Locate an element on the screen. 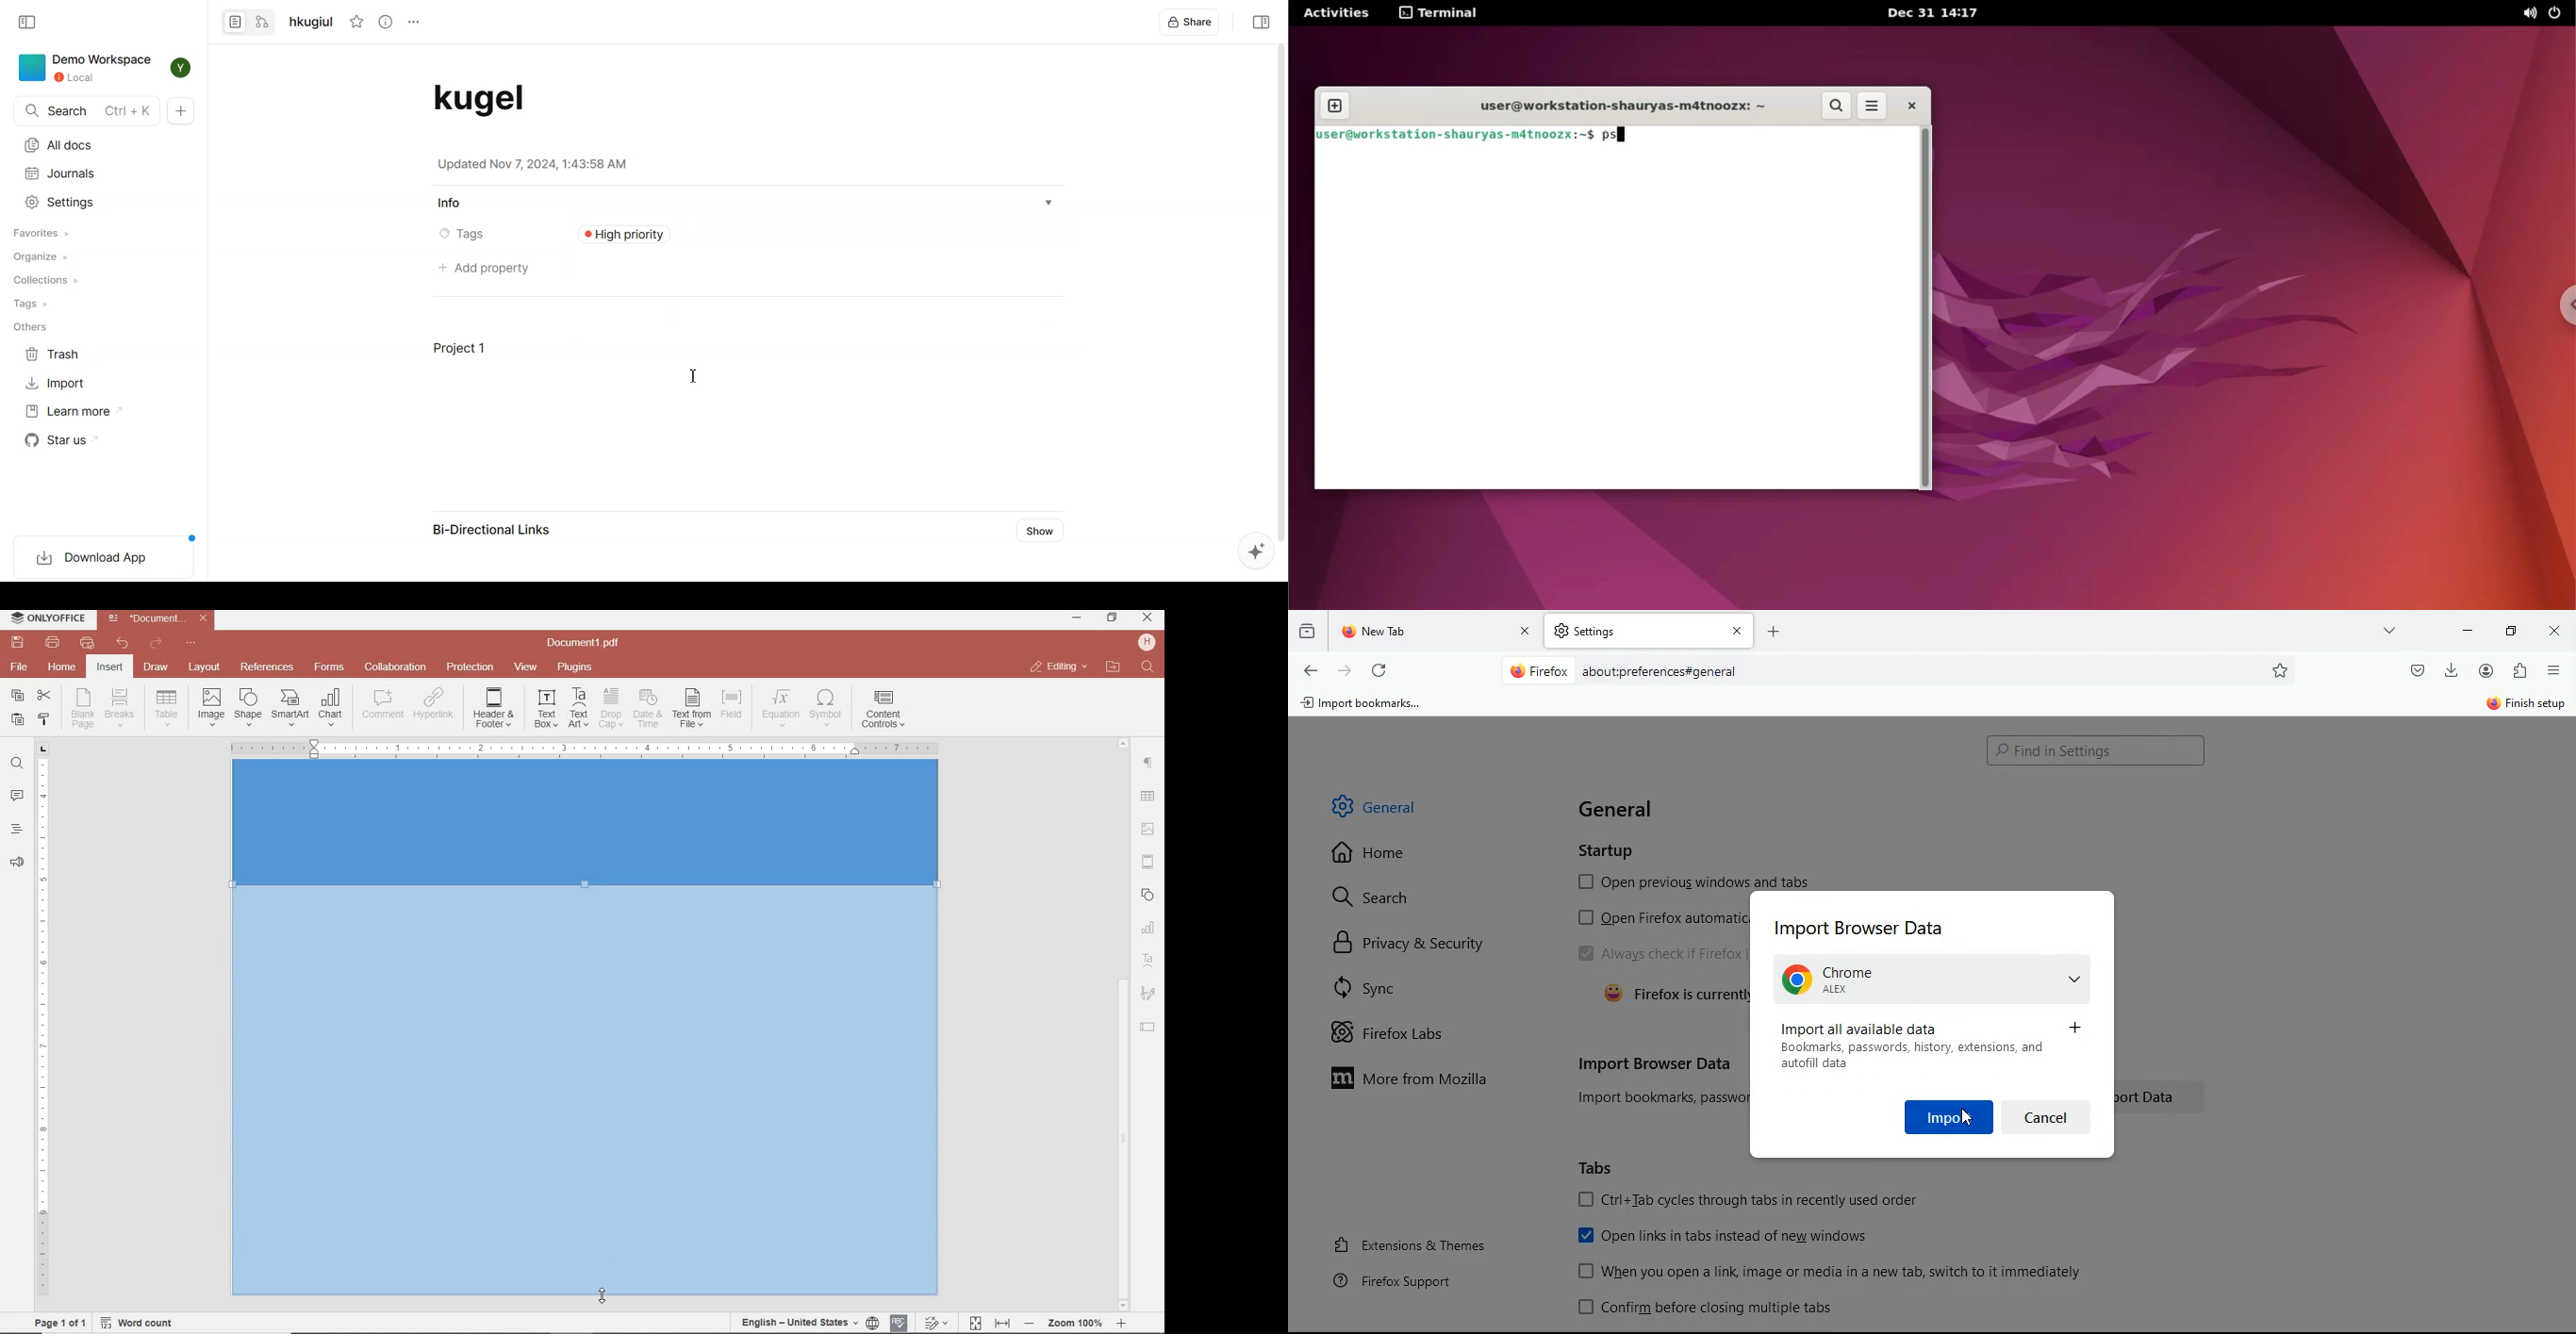 This screenshot has height=1344, width=2576. type here... is located at coordinates (615, 236).